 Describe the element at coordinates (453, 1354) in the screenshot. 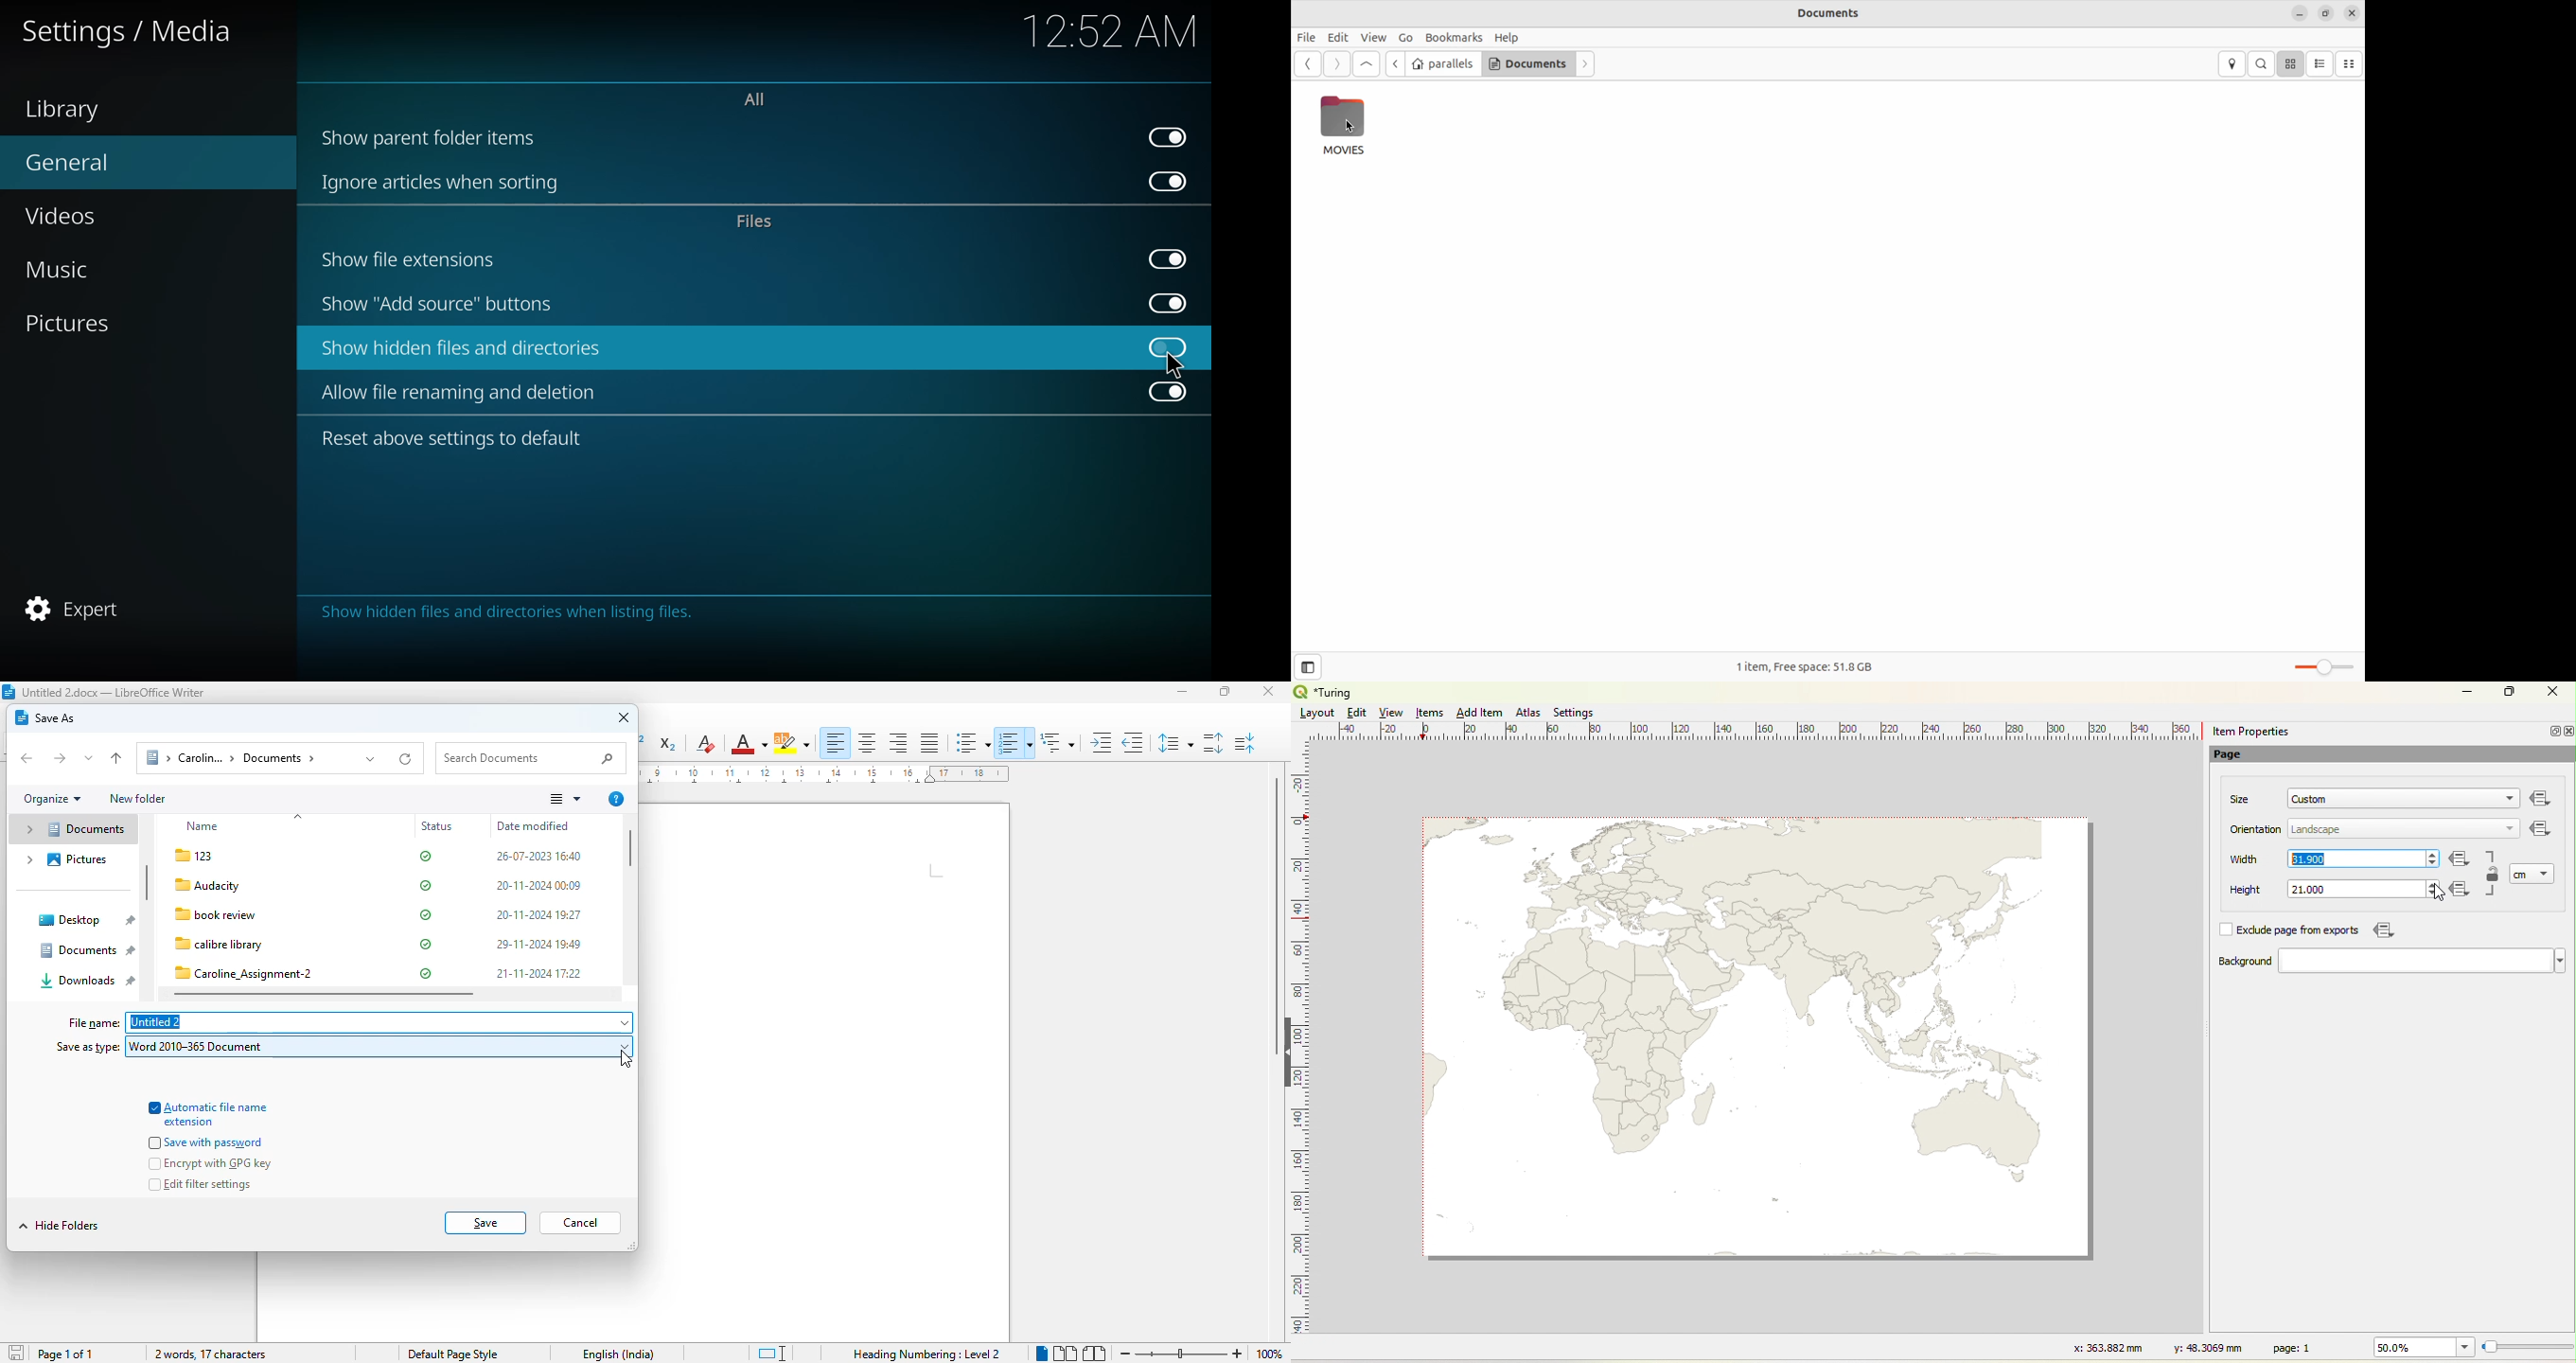

I see `page style` at that location.